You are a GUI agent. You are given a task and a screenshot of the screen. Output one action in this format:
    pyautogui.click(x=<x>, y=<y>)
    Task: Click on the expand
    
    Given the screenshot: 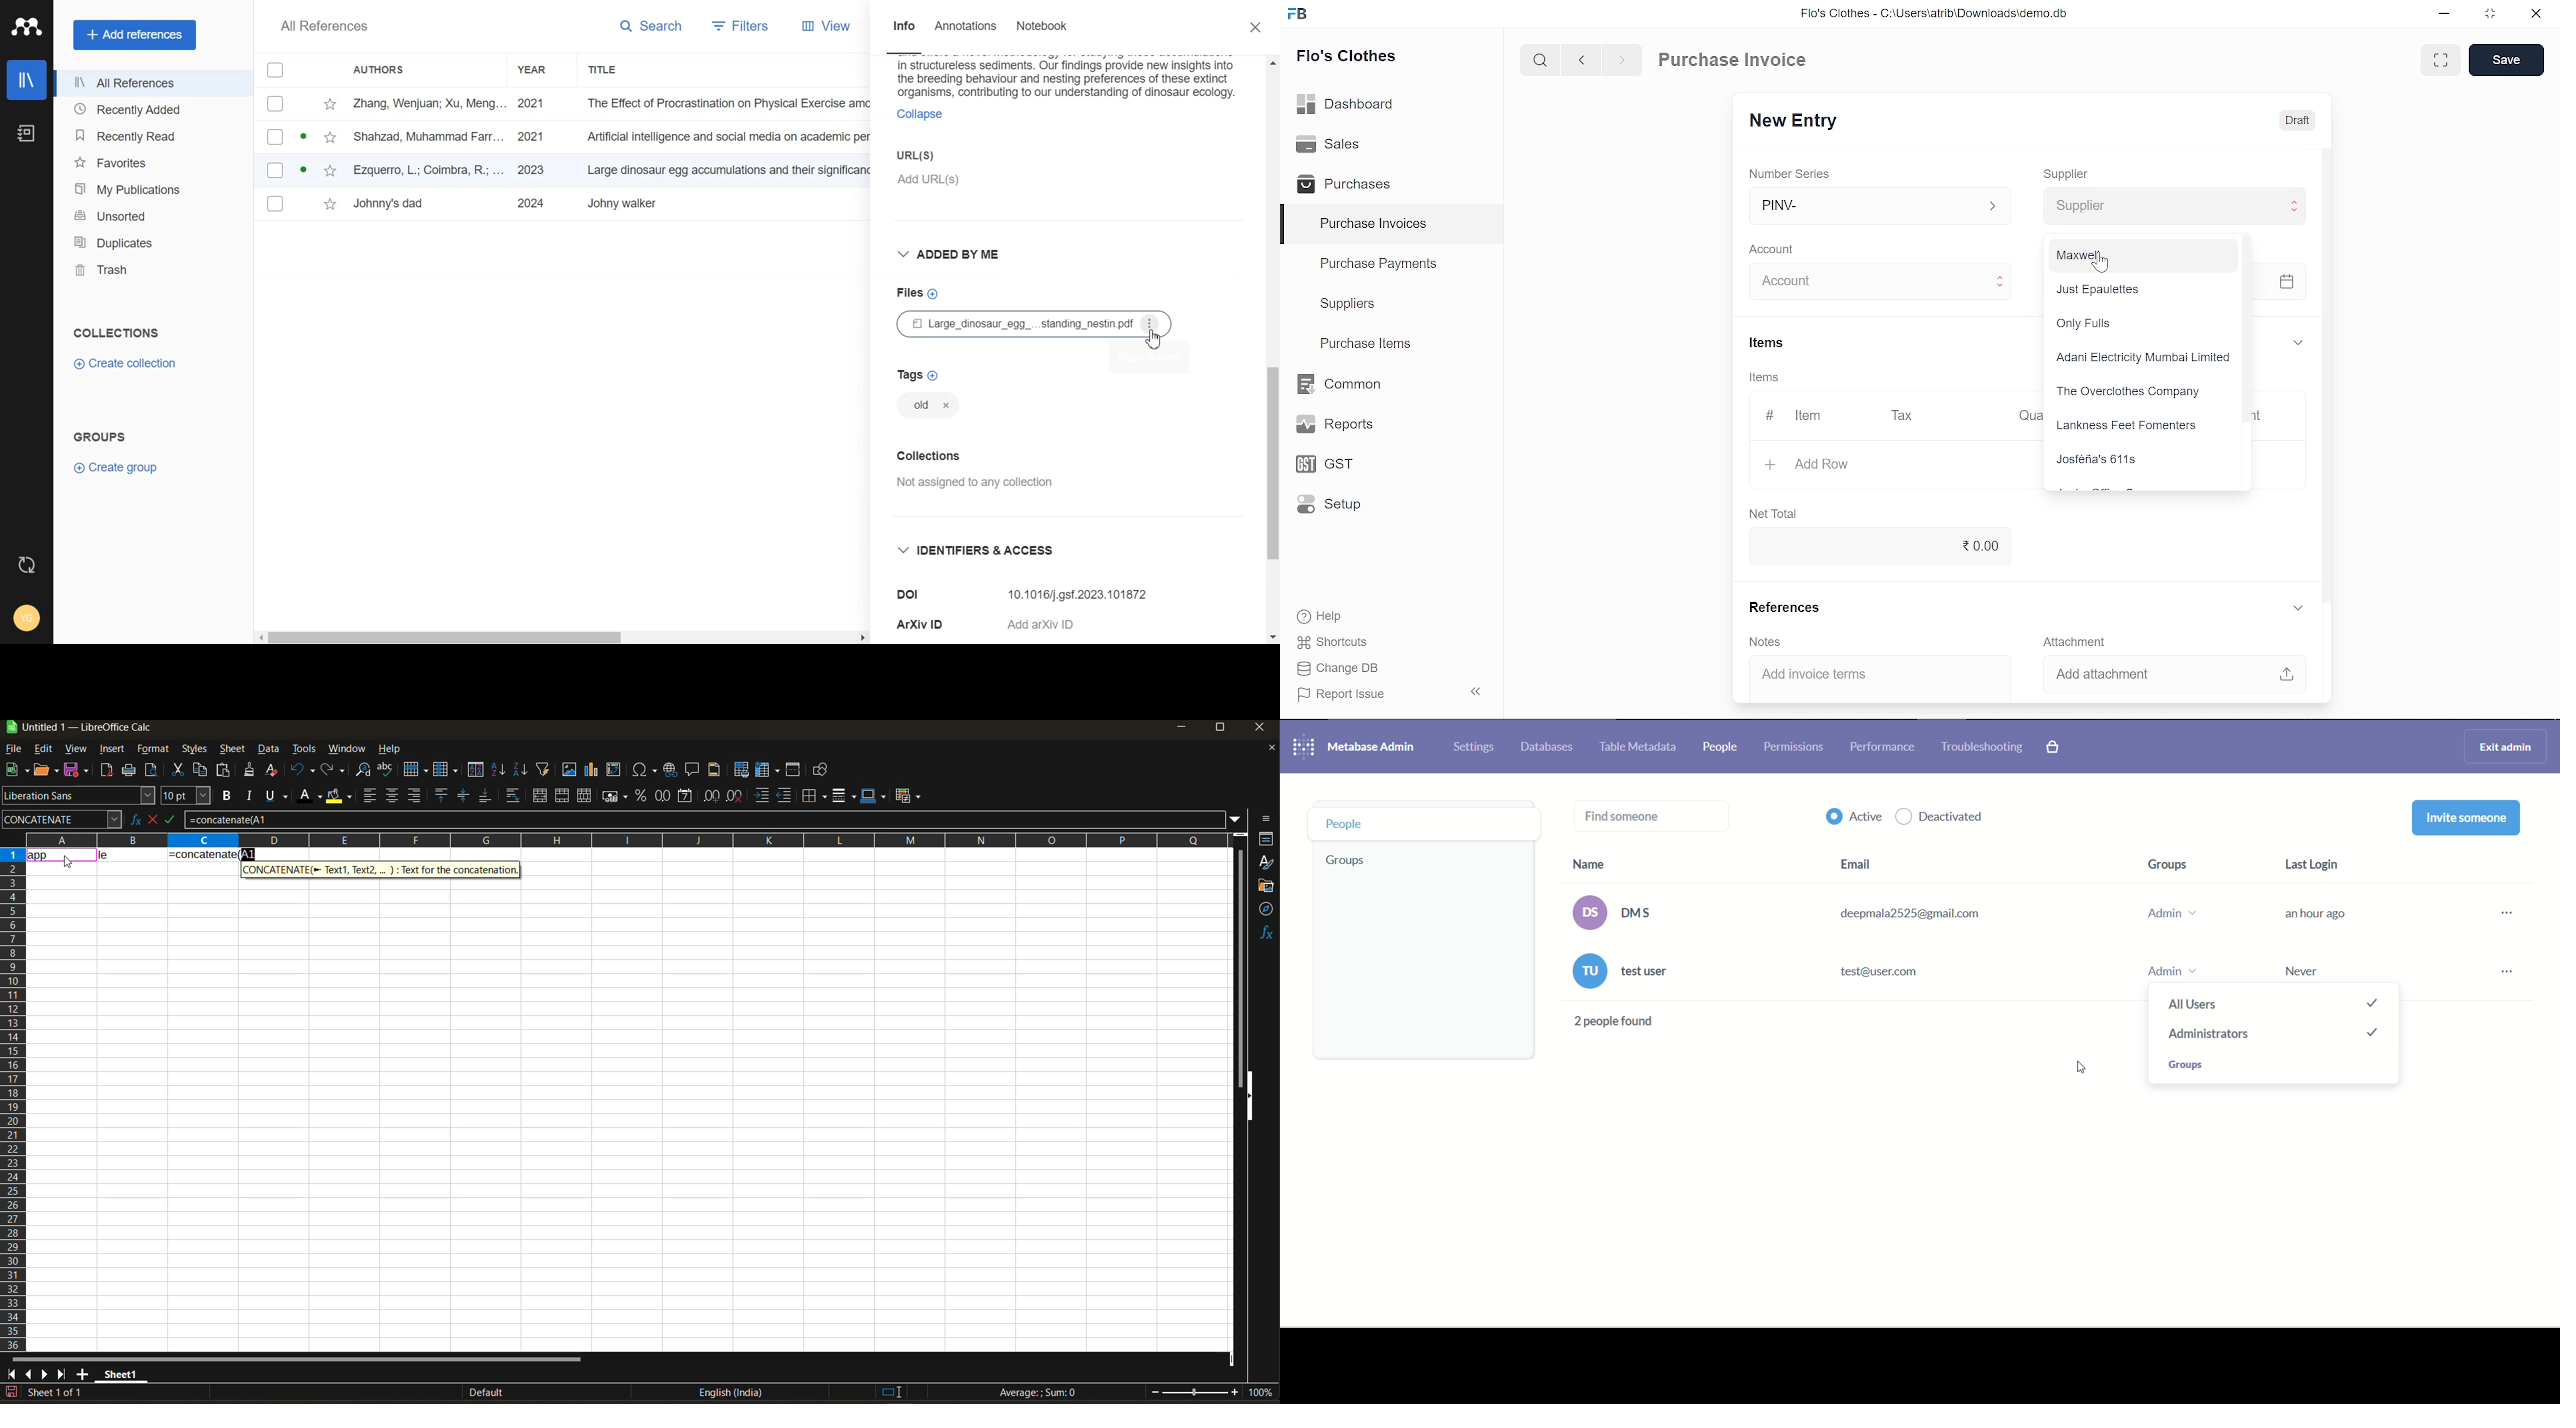 What is the action you would take?
    pyautogui.click(x=2297, y=607)
    